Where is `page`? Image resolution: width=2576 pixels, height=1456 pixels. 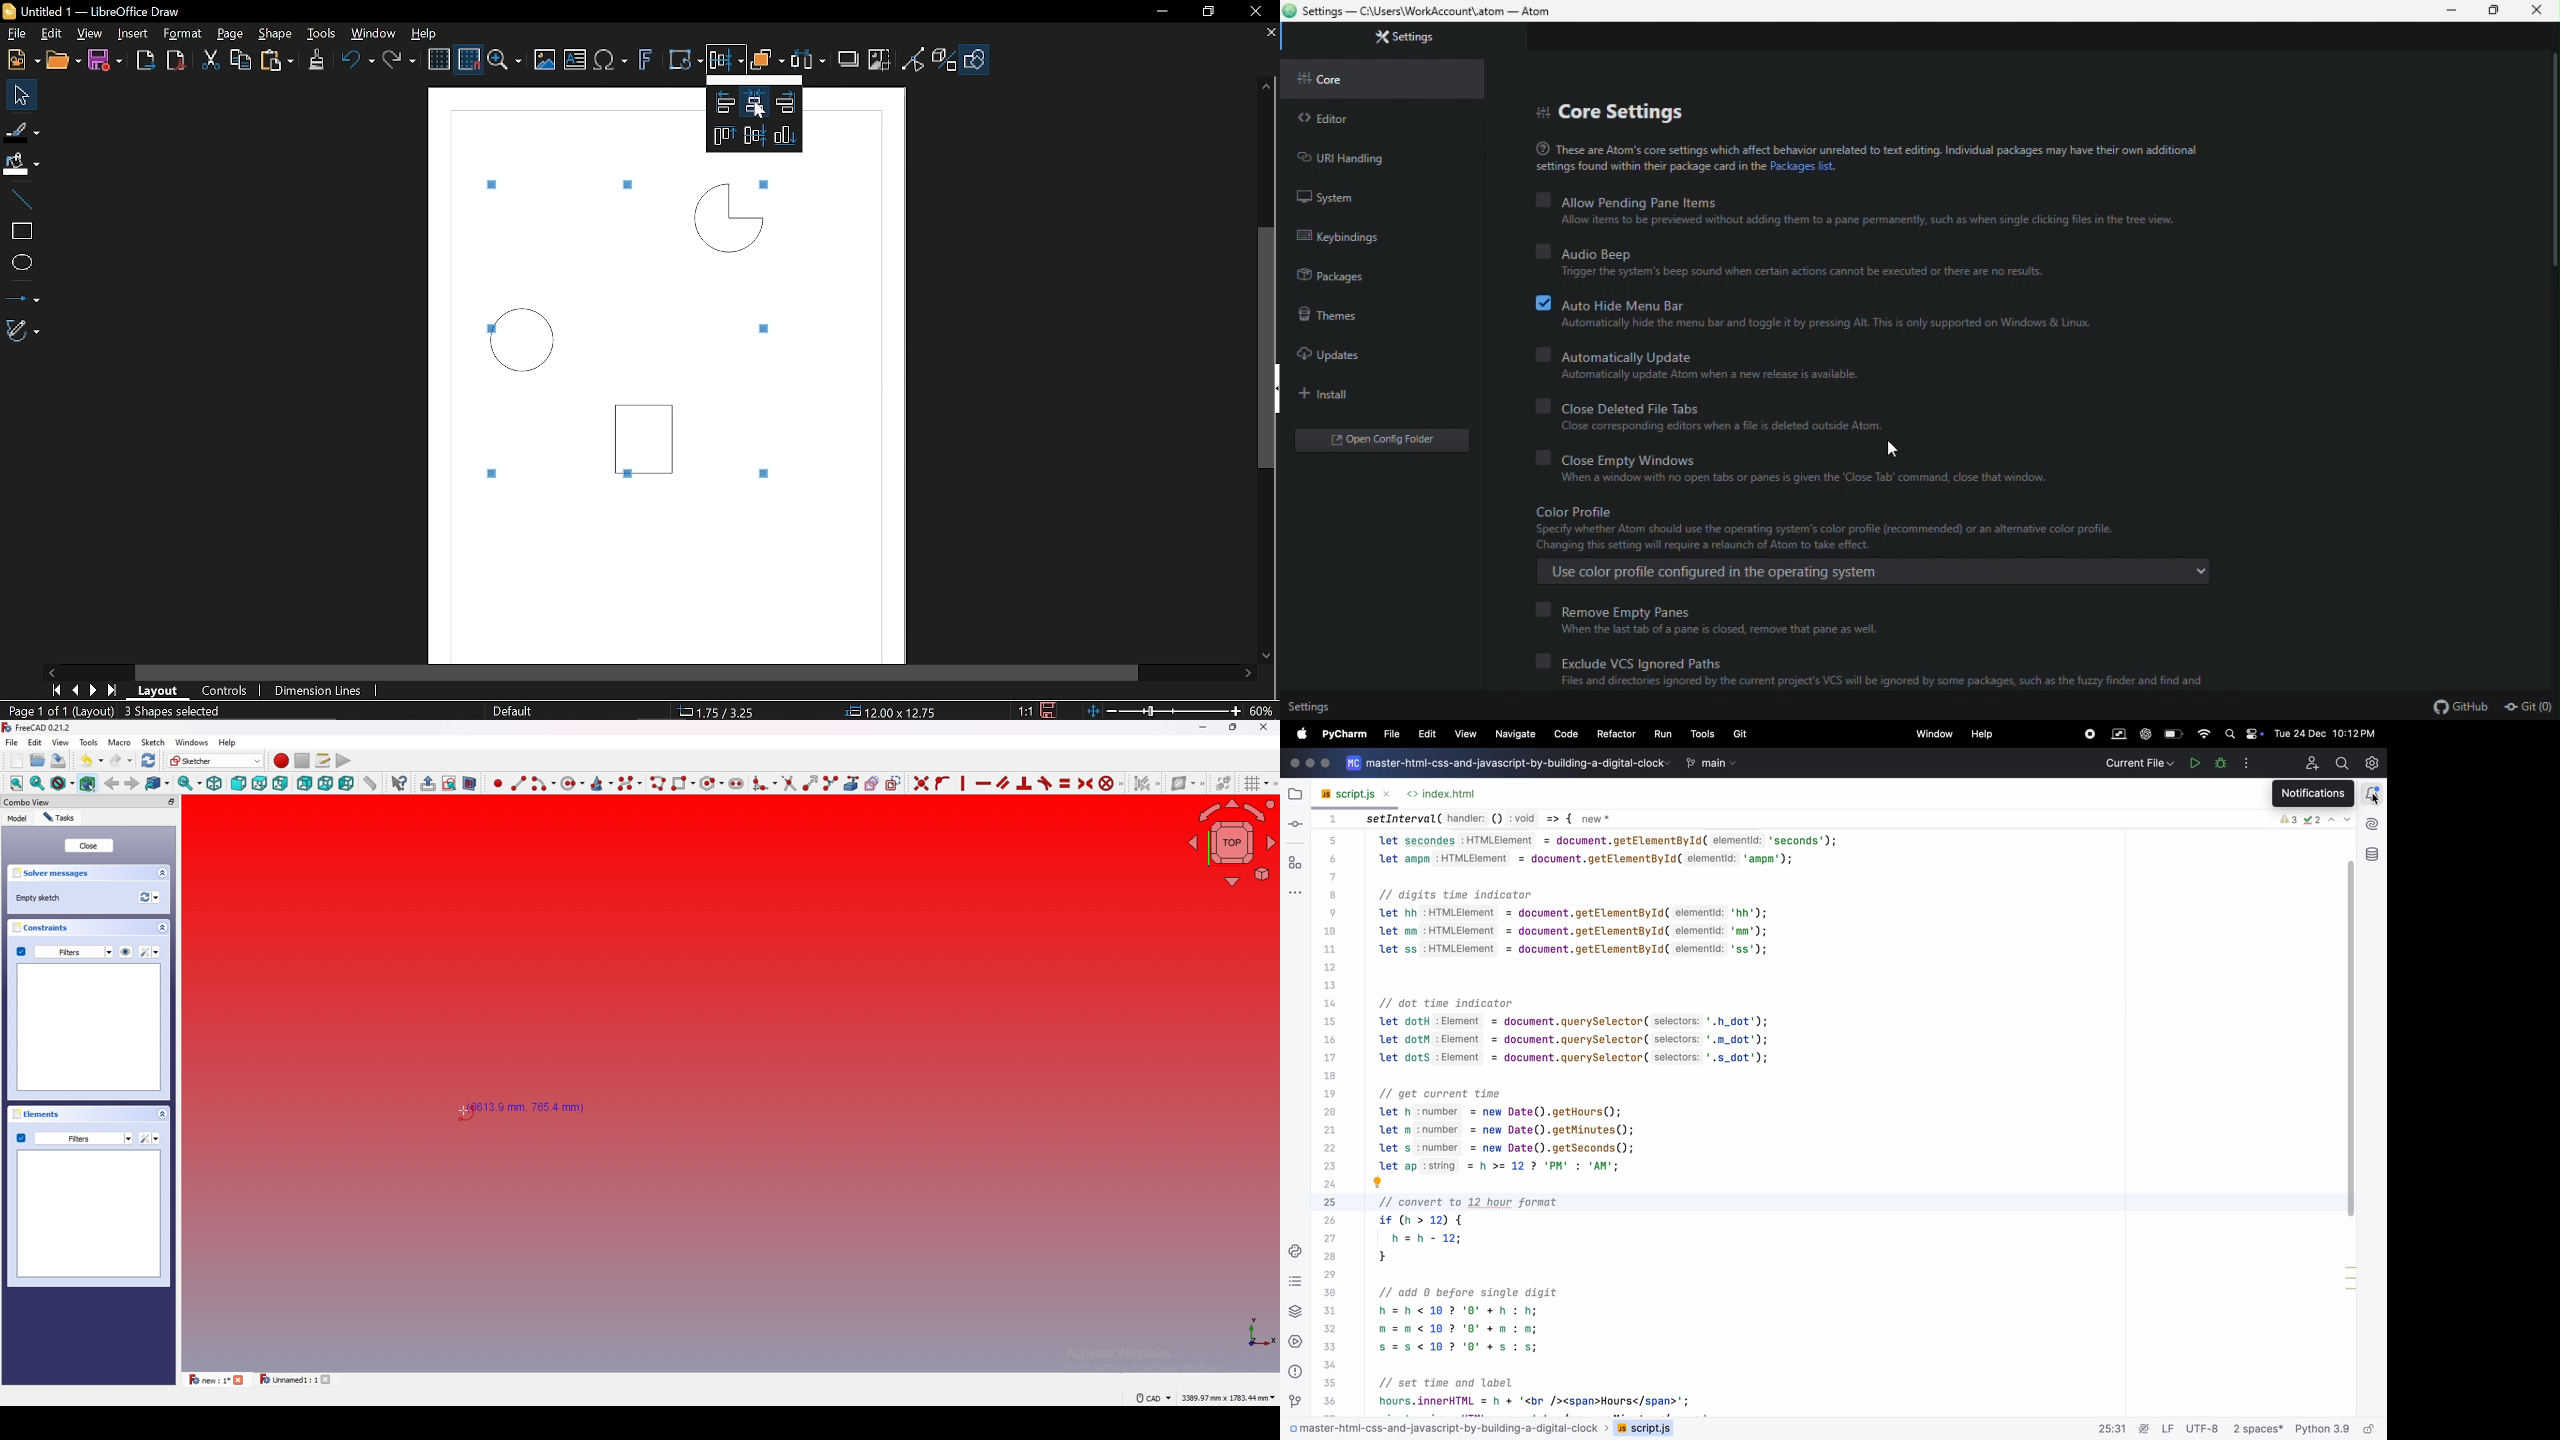 page is located at coordinates (234, 35).